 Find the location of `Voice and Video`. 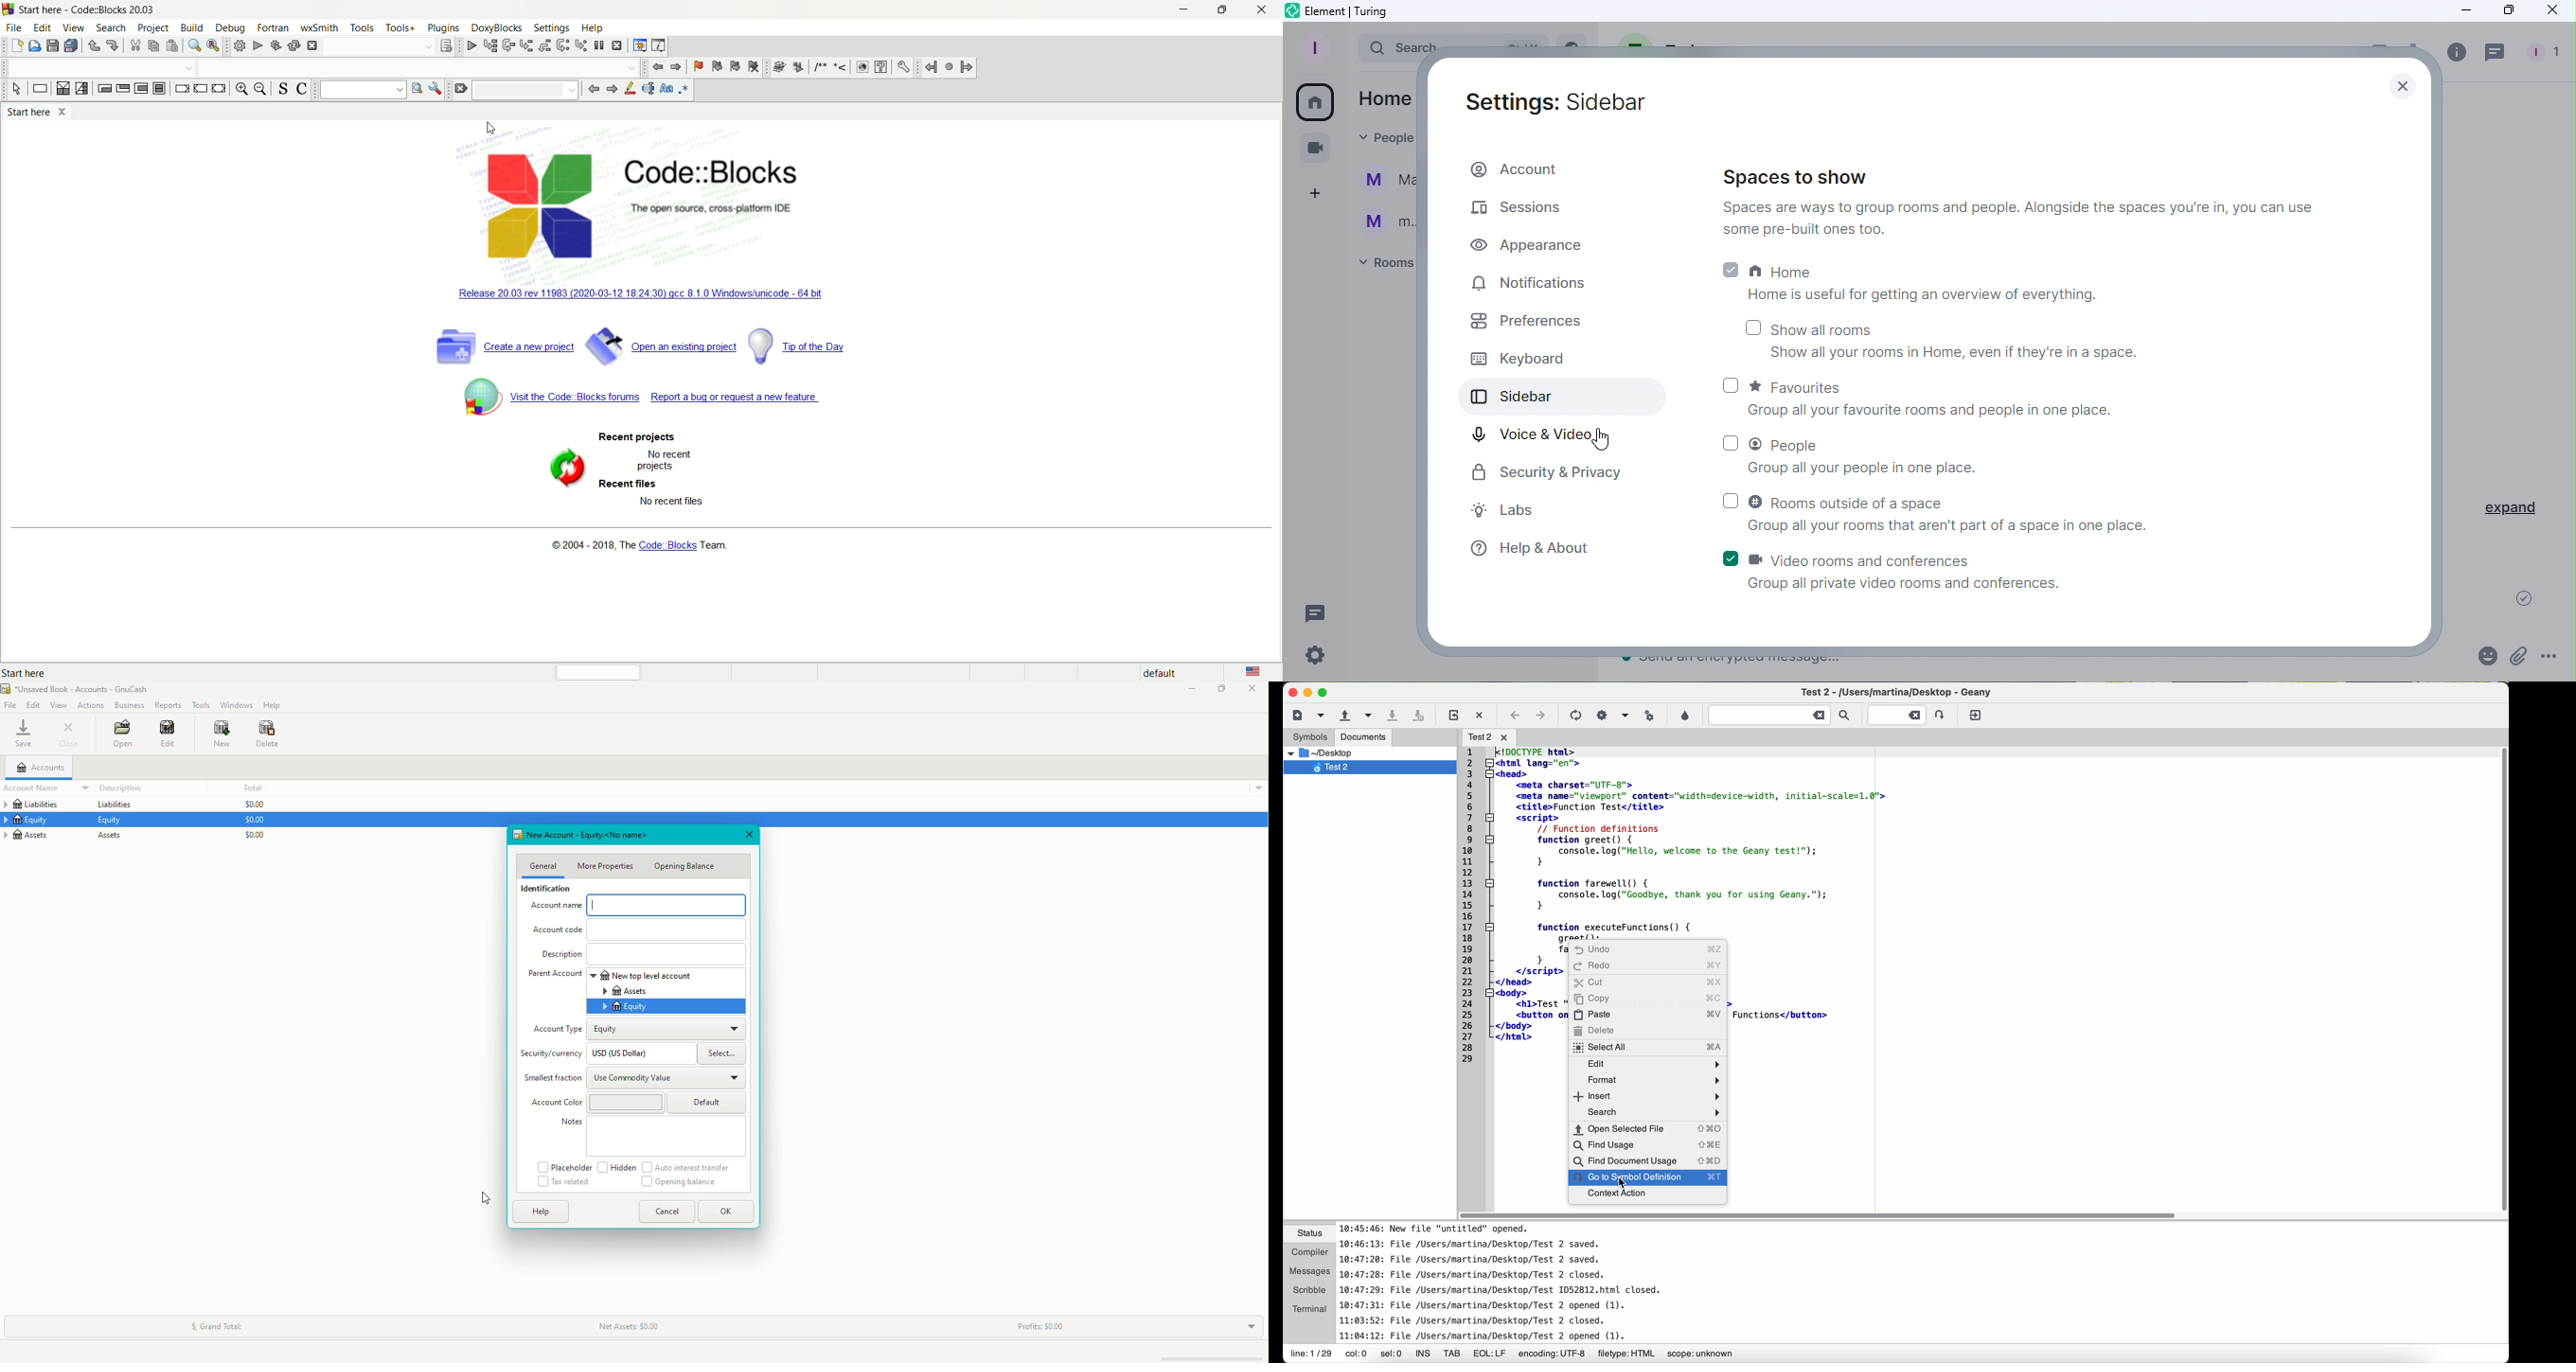

Voice and Video is located at coordinates (1527, 438).